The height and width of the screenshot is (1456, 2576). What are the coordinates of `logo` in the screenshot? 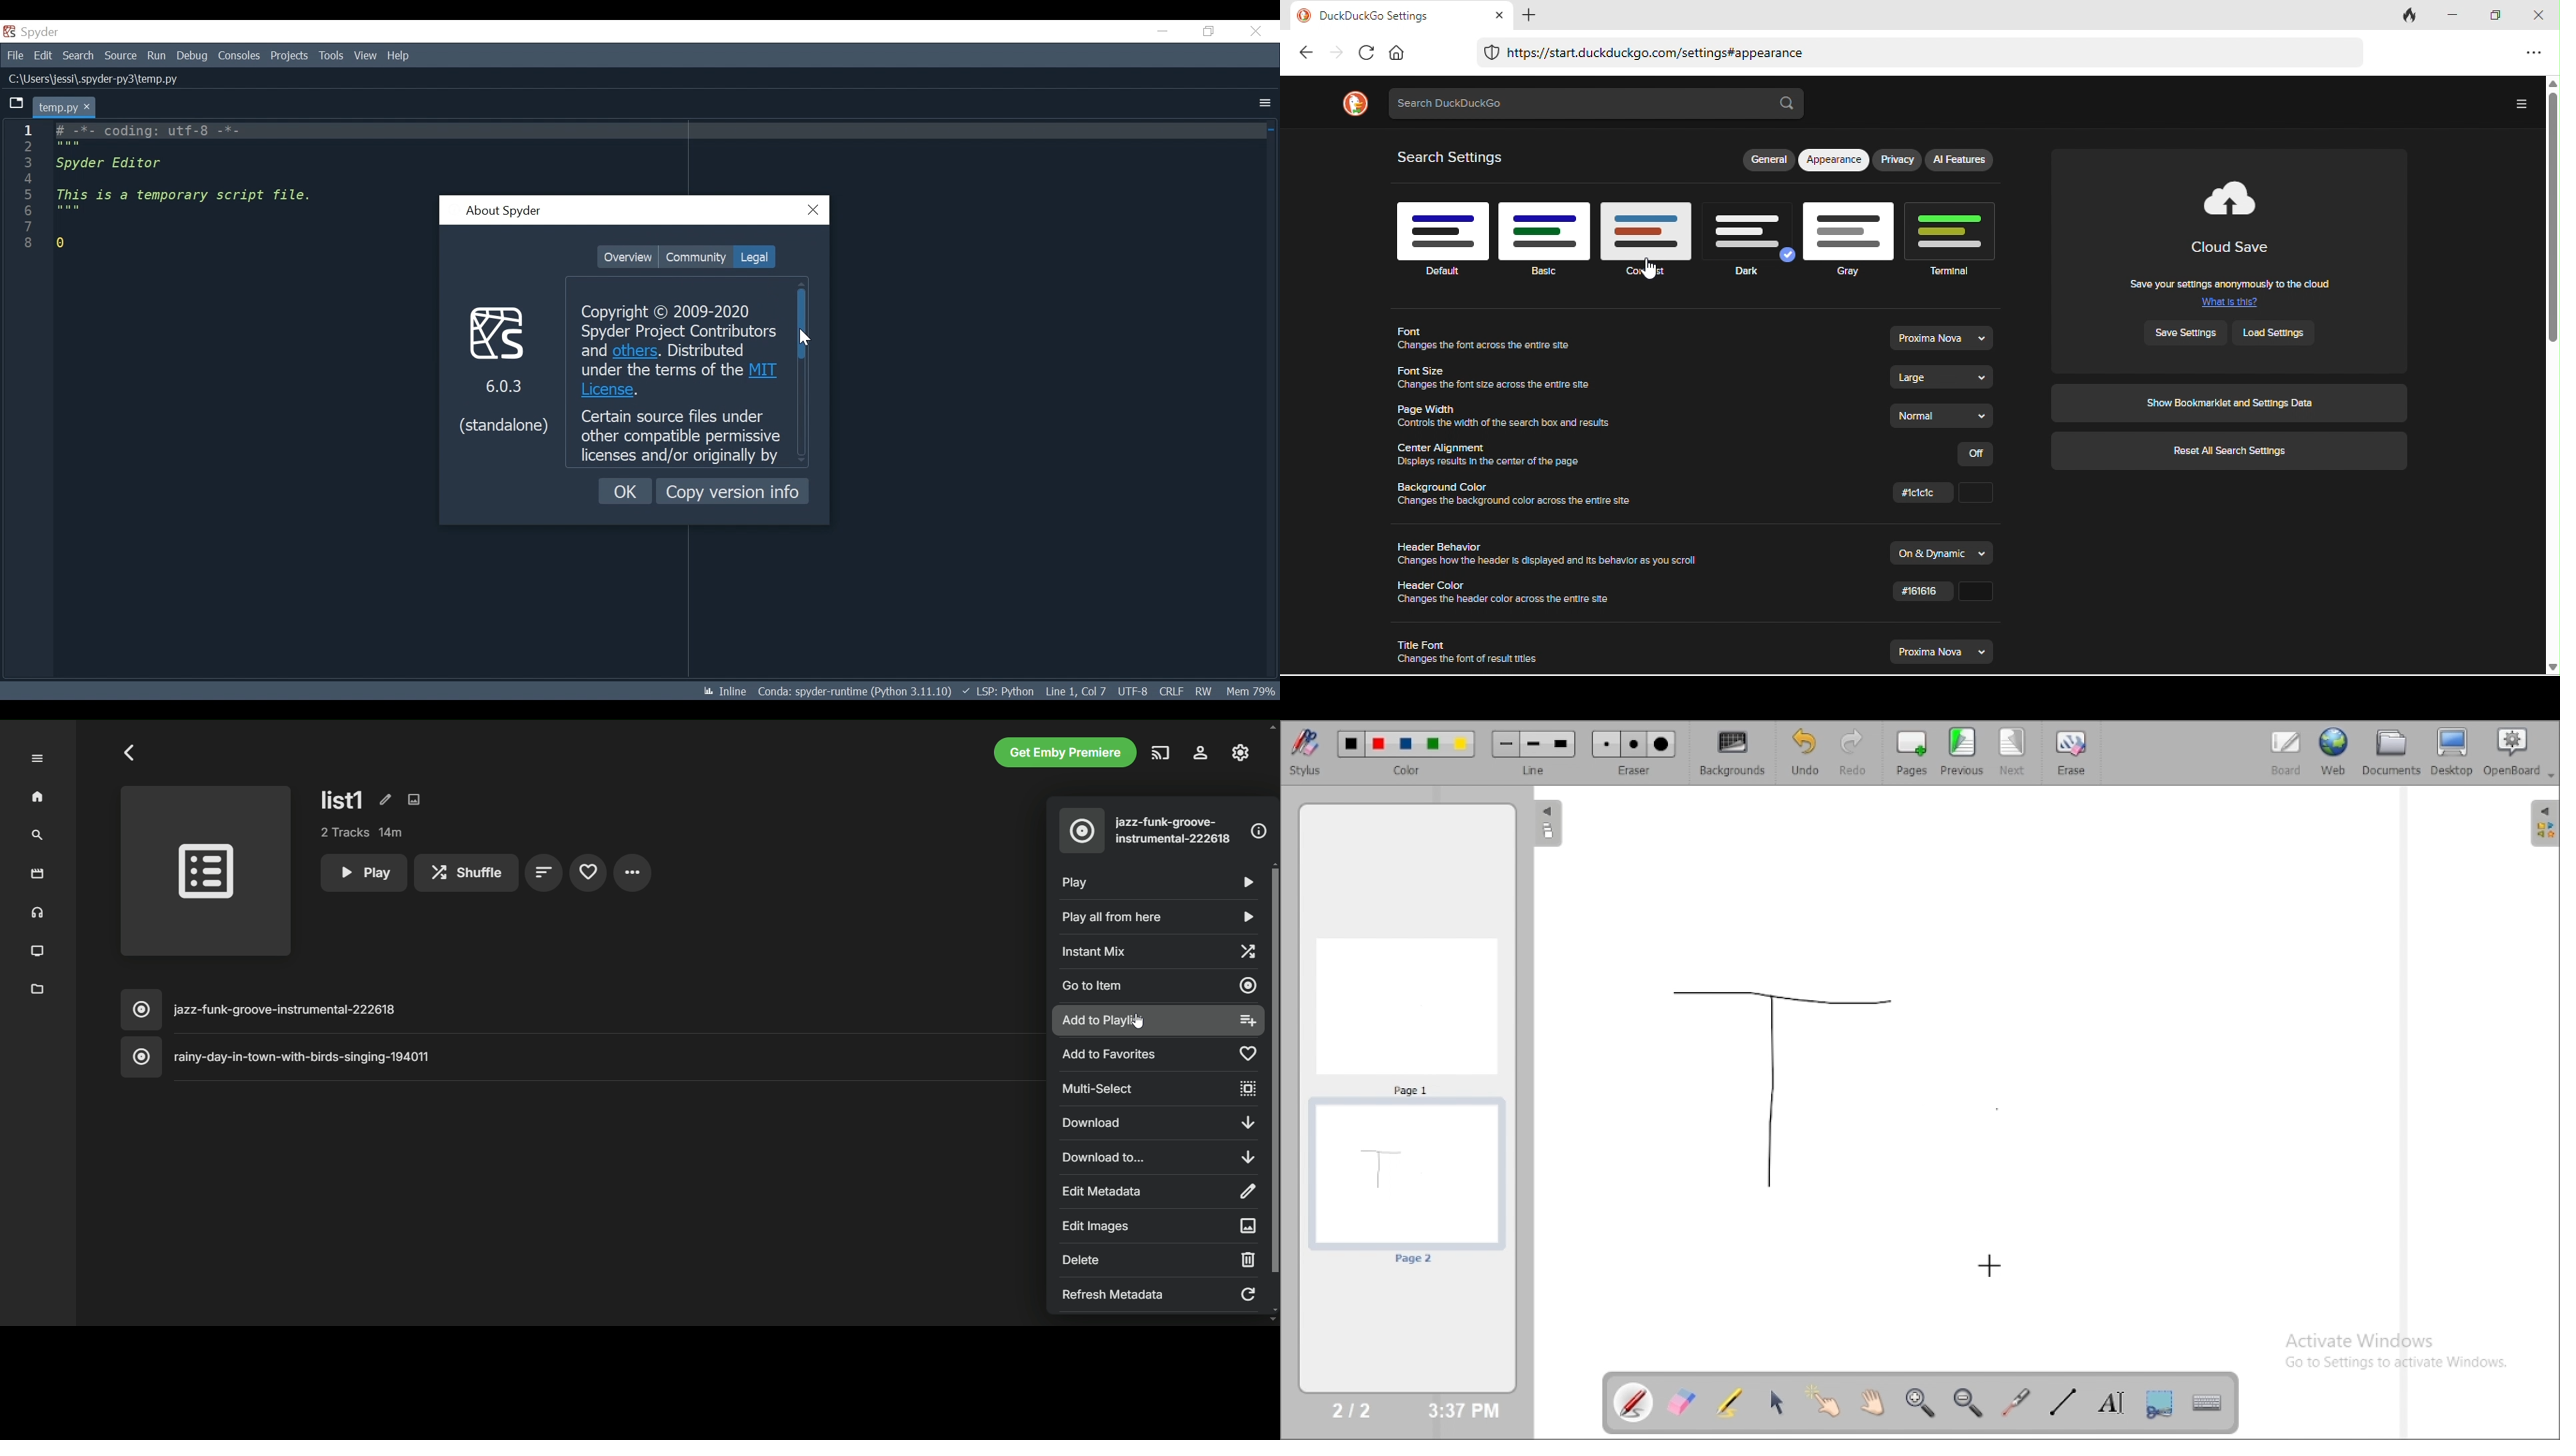 It's located at (1353, 104).